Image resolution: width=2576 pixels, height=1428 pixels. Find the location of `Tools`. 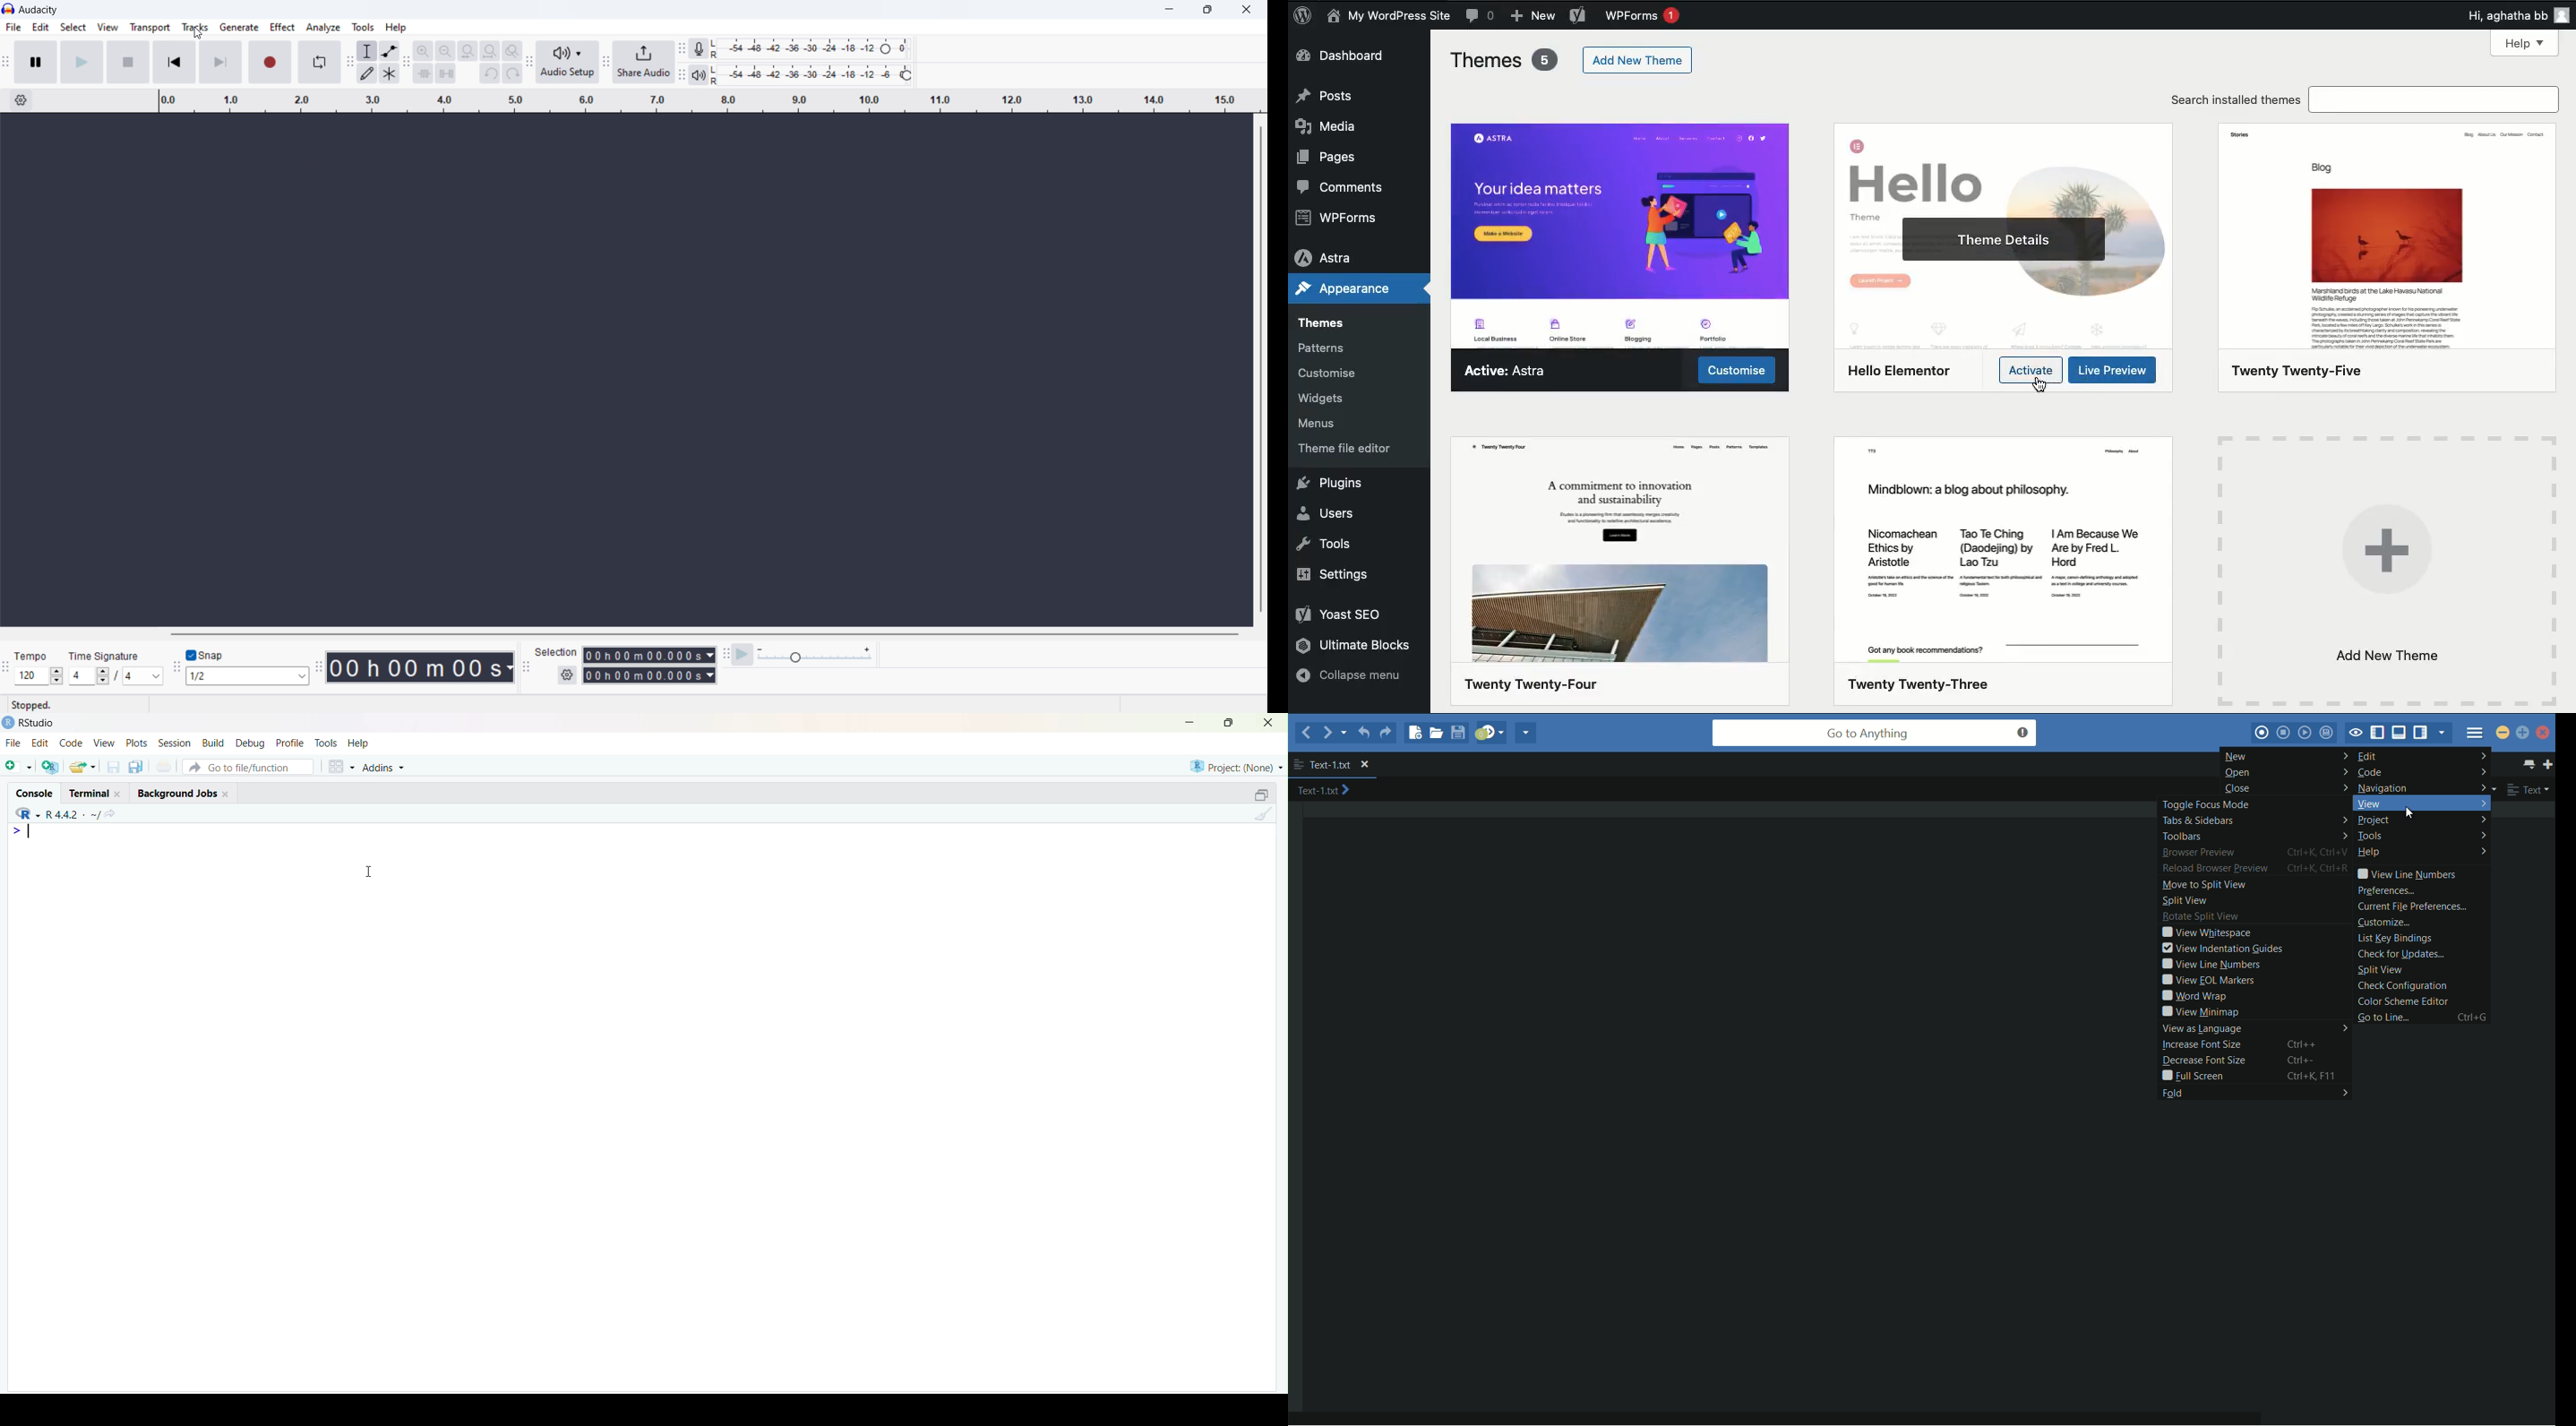

Tools is located at coordinates (326, 742).